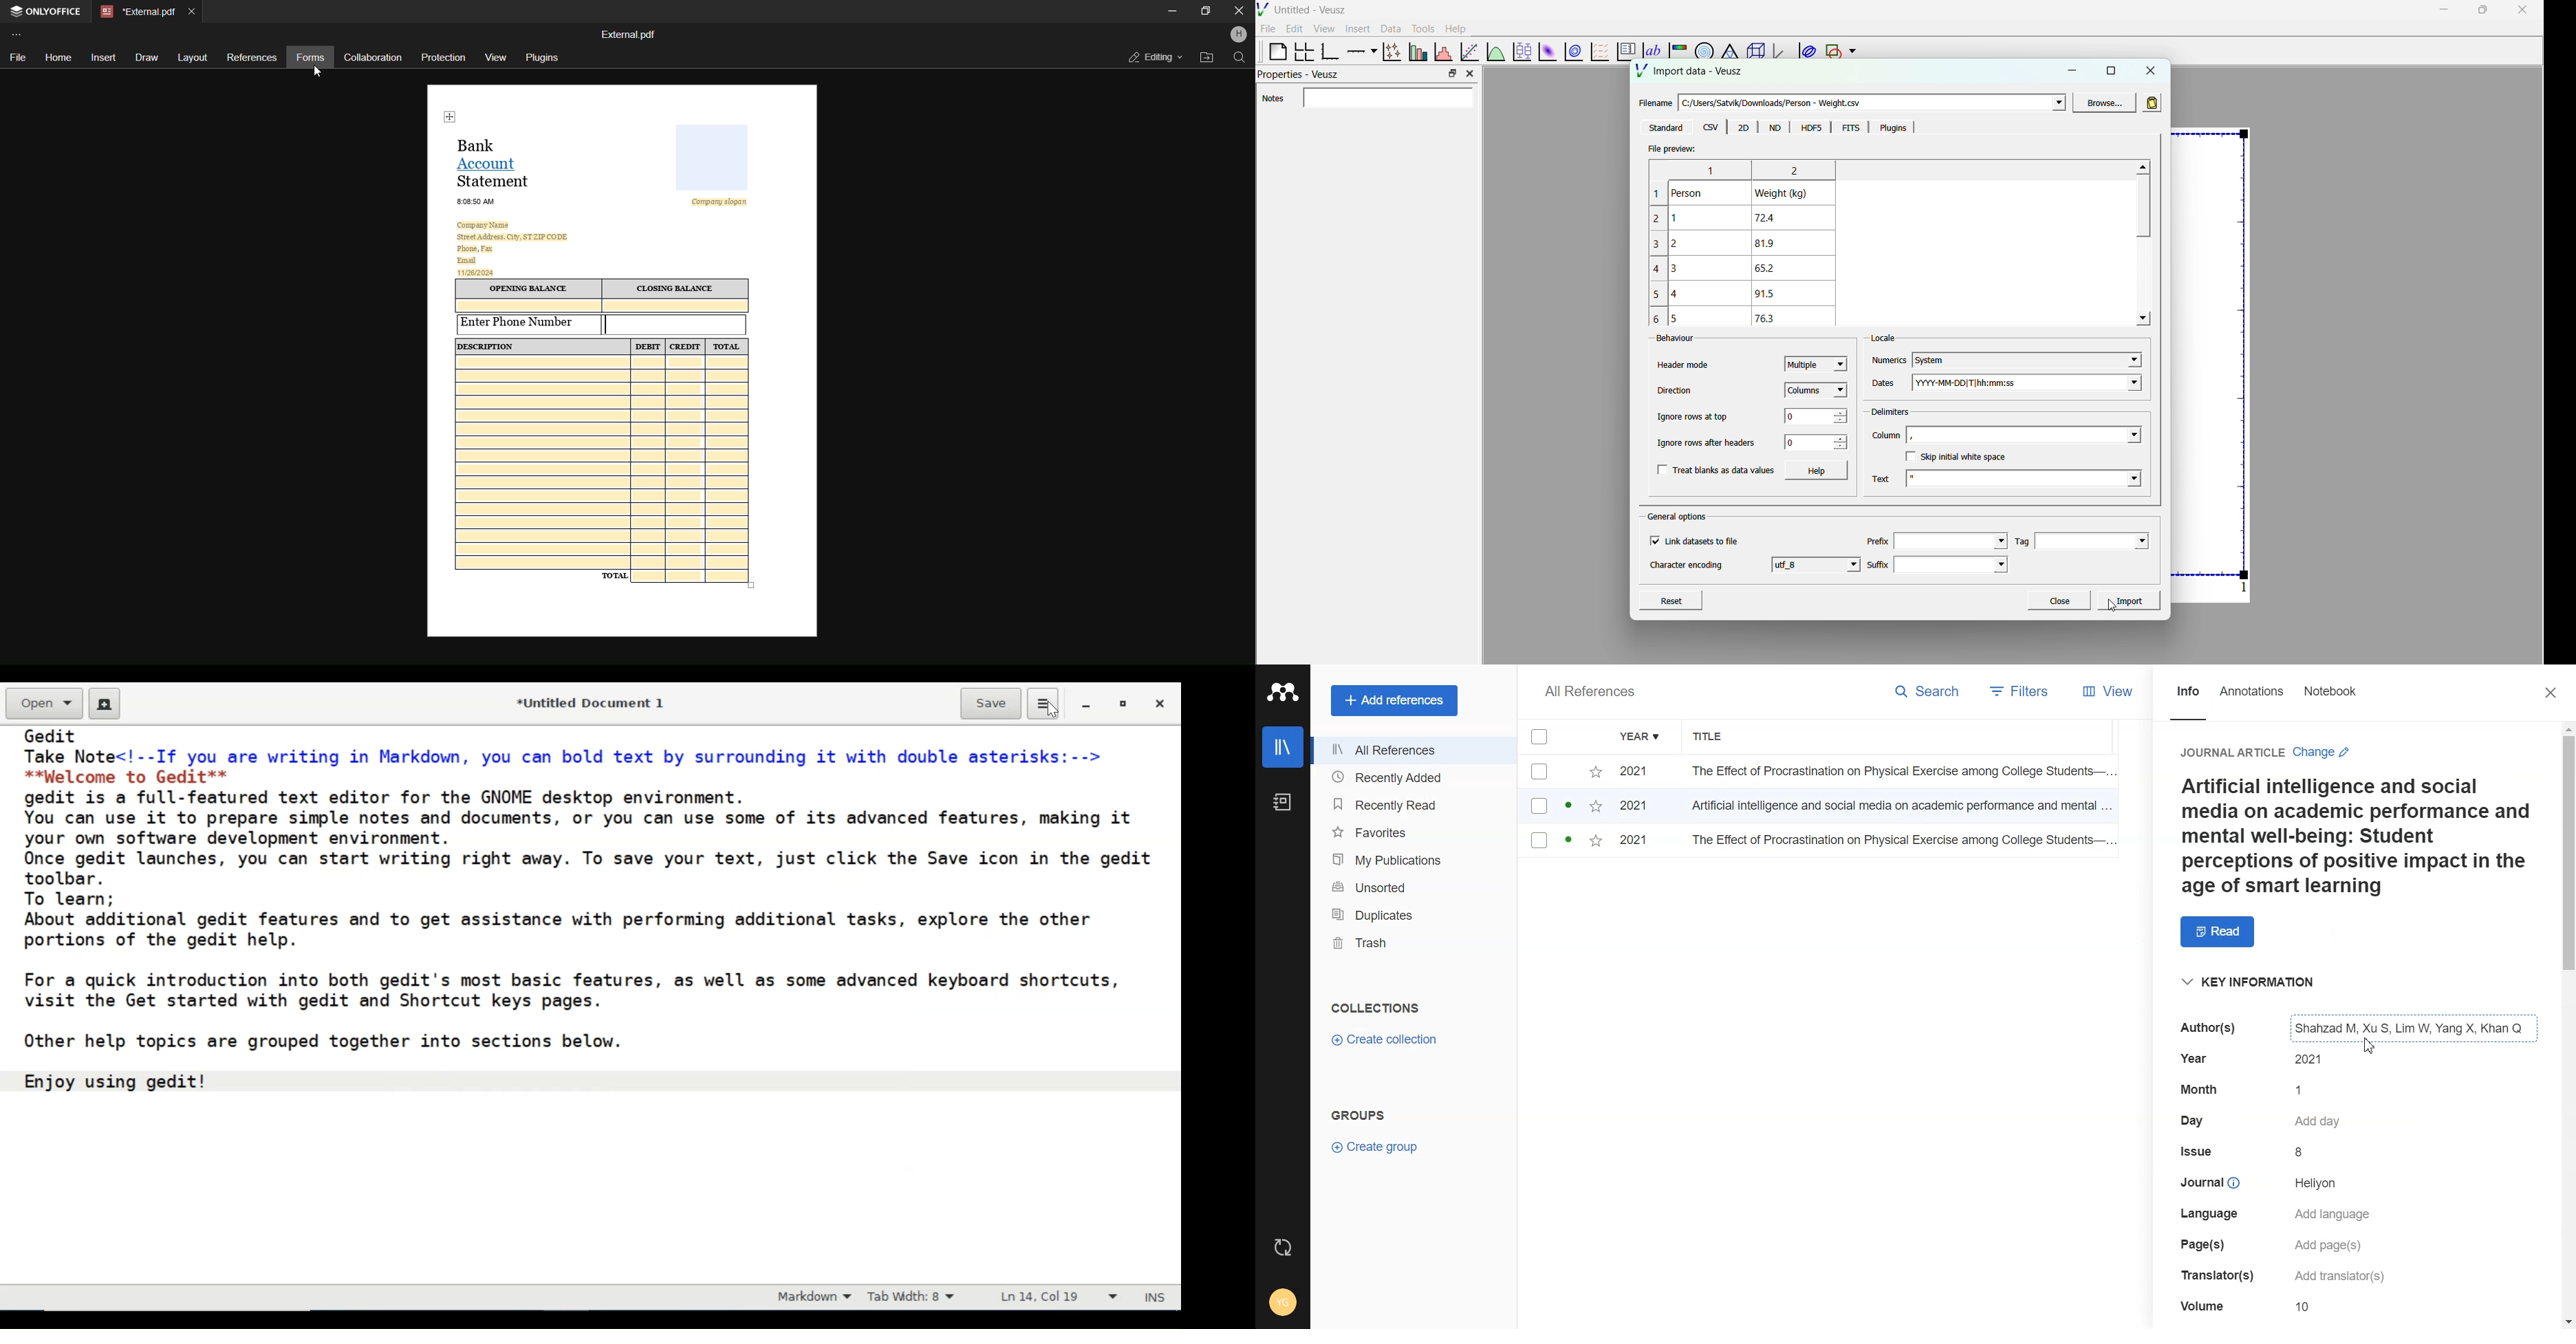 The width and height of the screenshot is (2576, 1344). I want to click on checkbox, so click(1563, 772).